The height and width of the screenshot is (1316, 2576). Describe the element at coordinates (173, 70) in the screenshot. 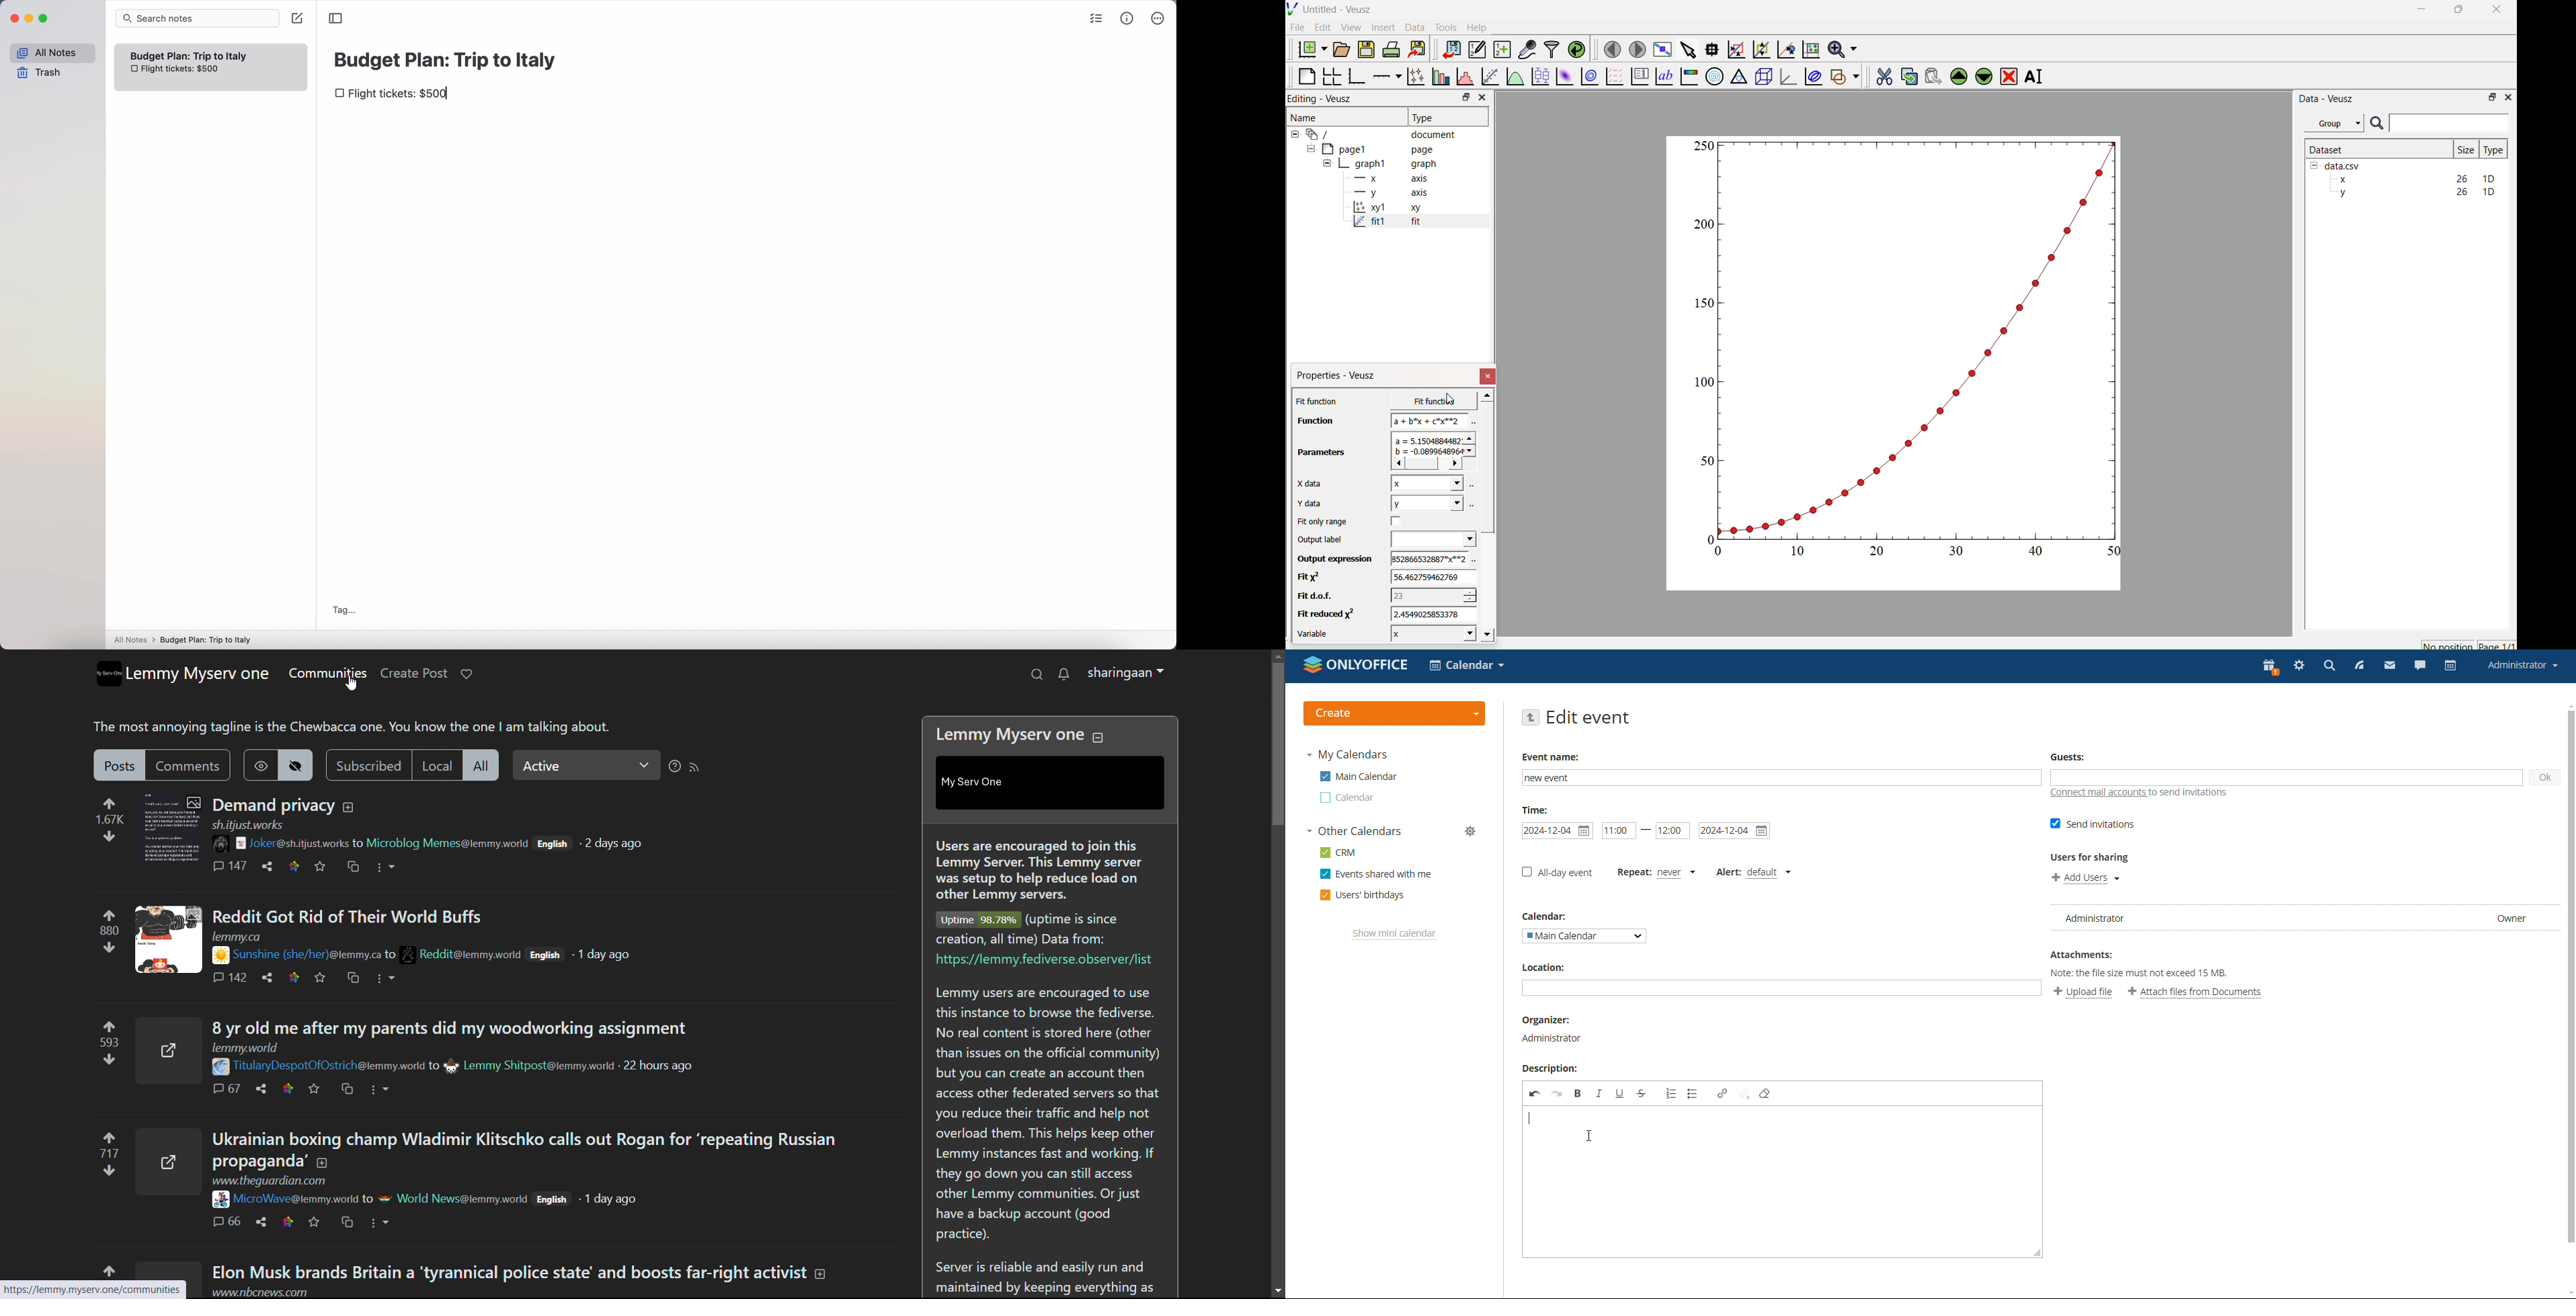

I see `flight tickets: $500` at that location.